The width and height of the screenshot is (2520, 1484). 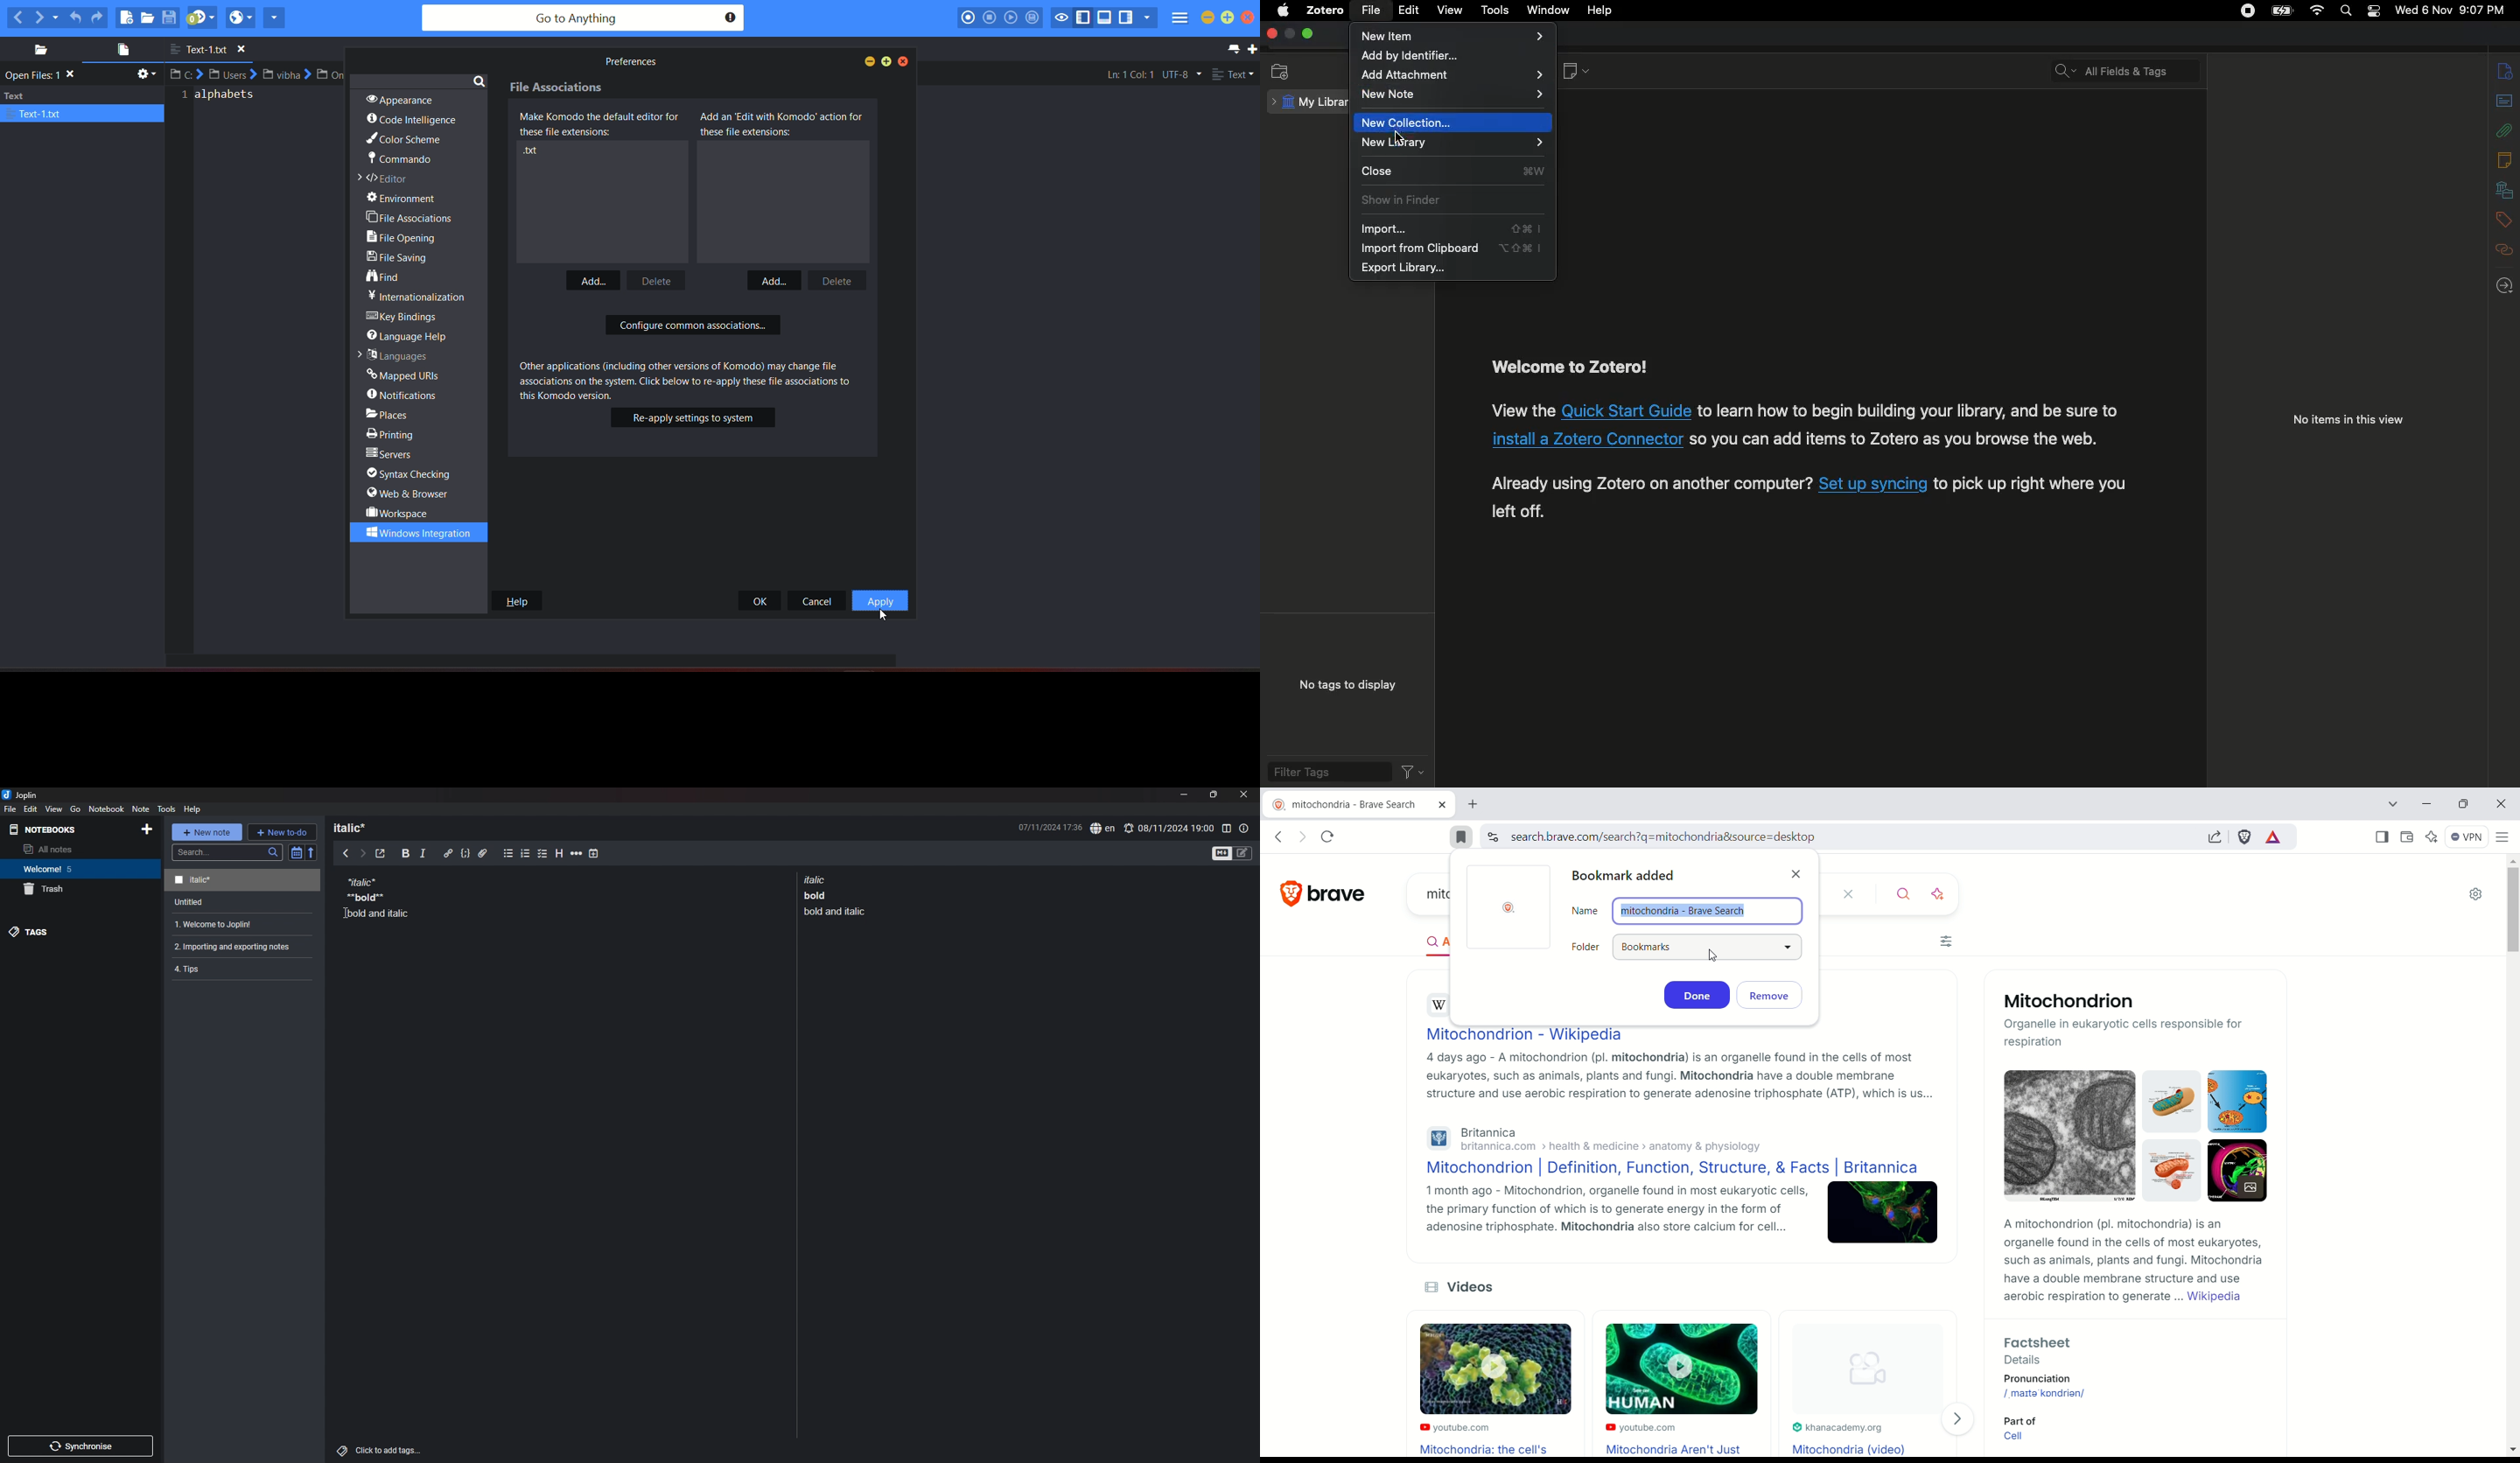 I want to click on heading, so click(x=560, y=854).